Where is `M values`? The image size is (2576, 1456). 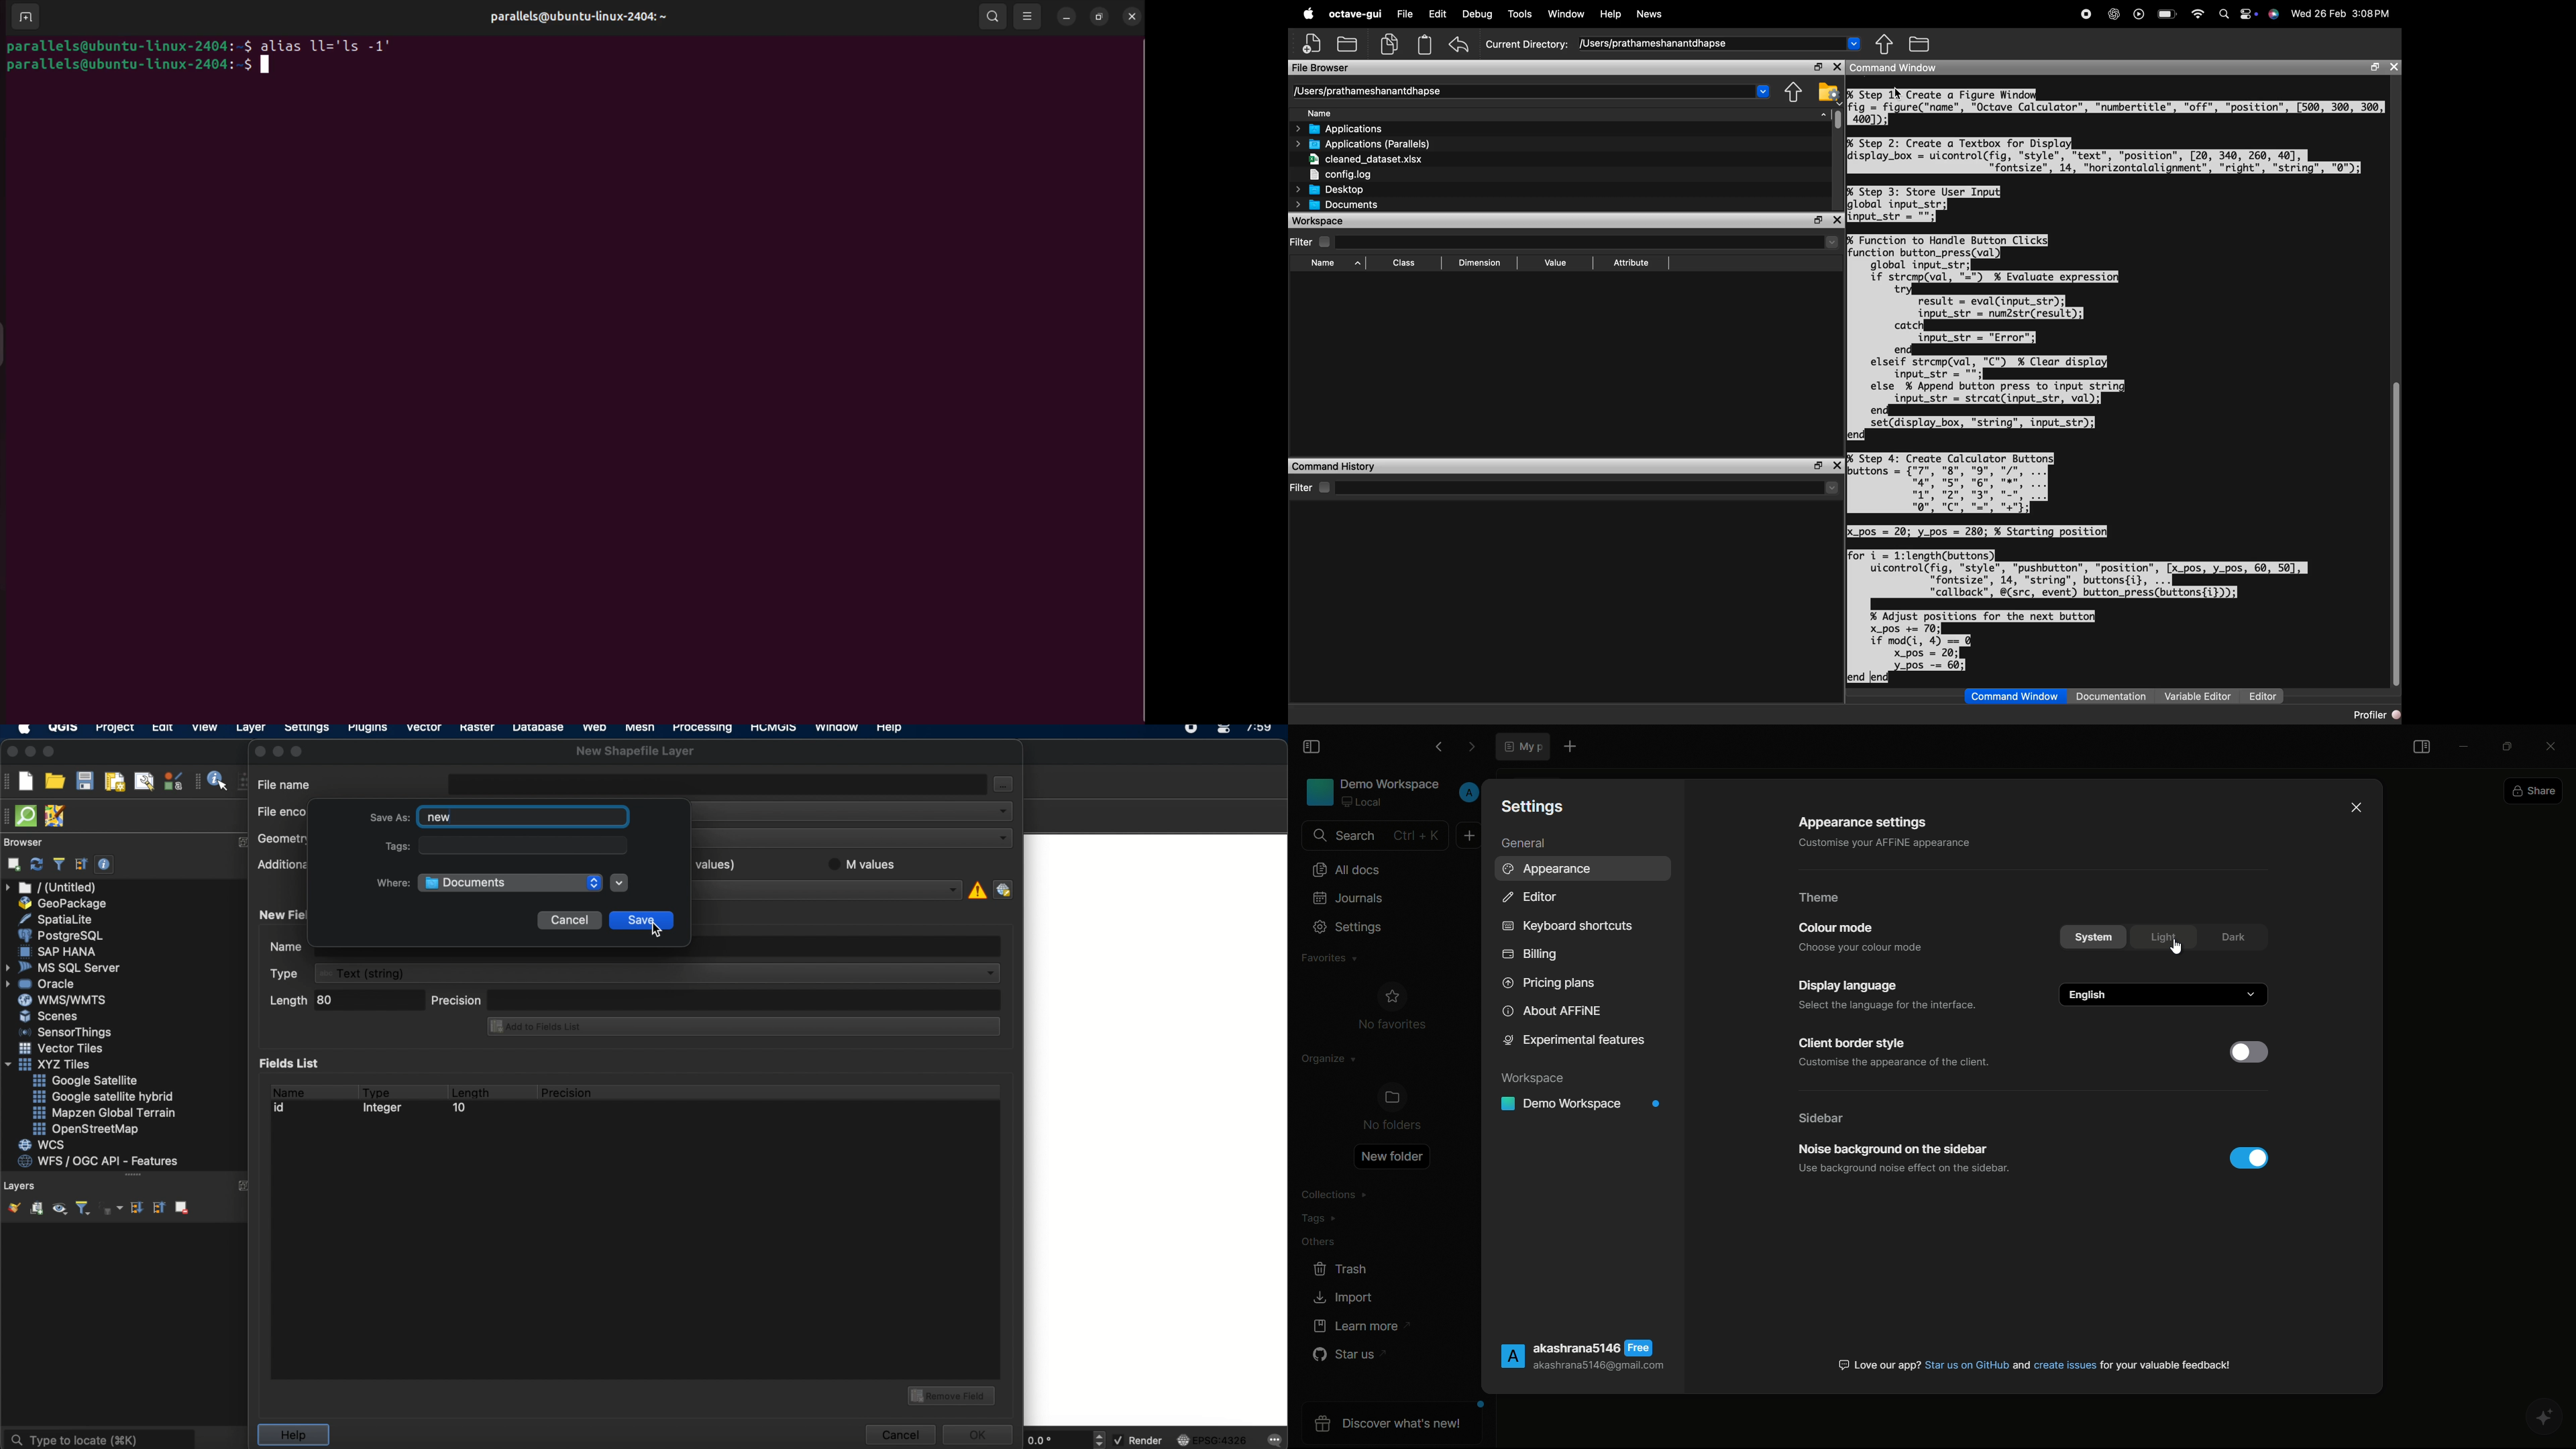
M values is located at coordinates (869, 863).